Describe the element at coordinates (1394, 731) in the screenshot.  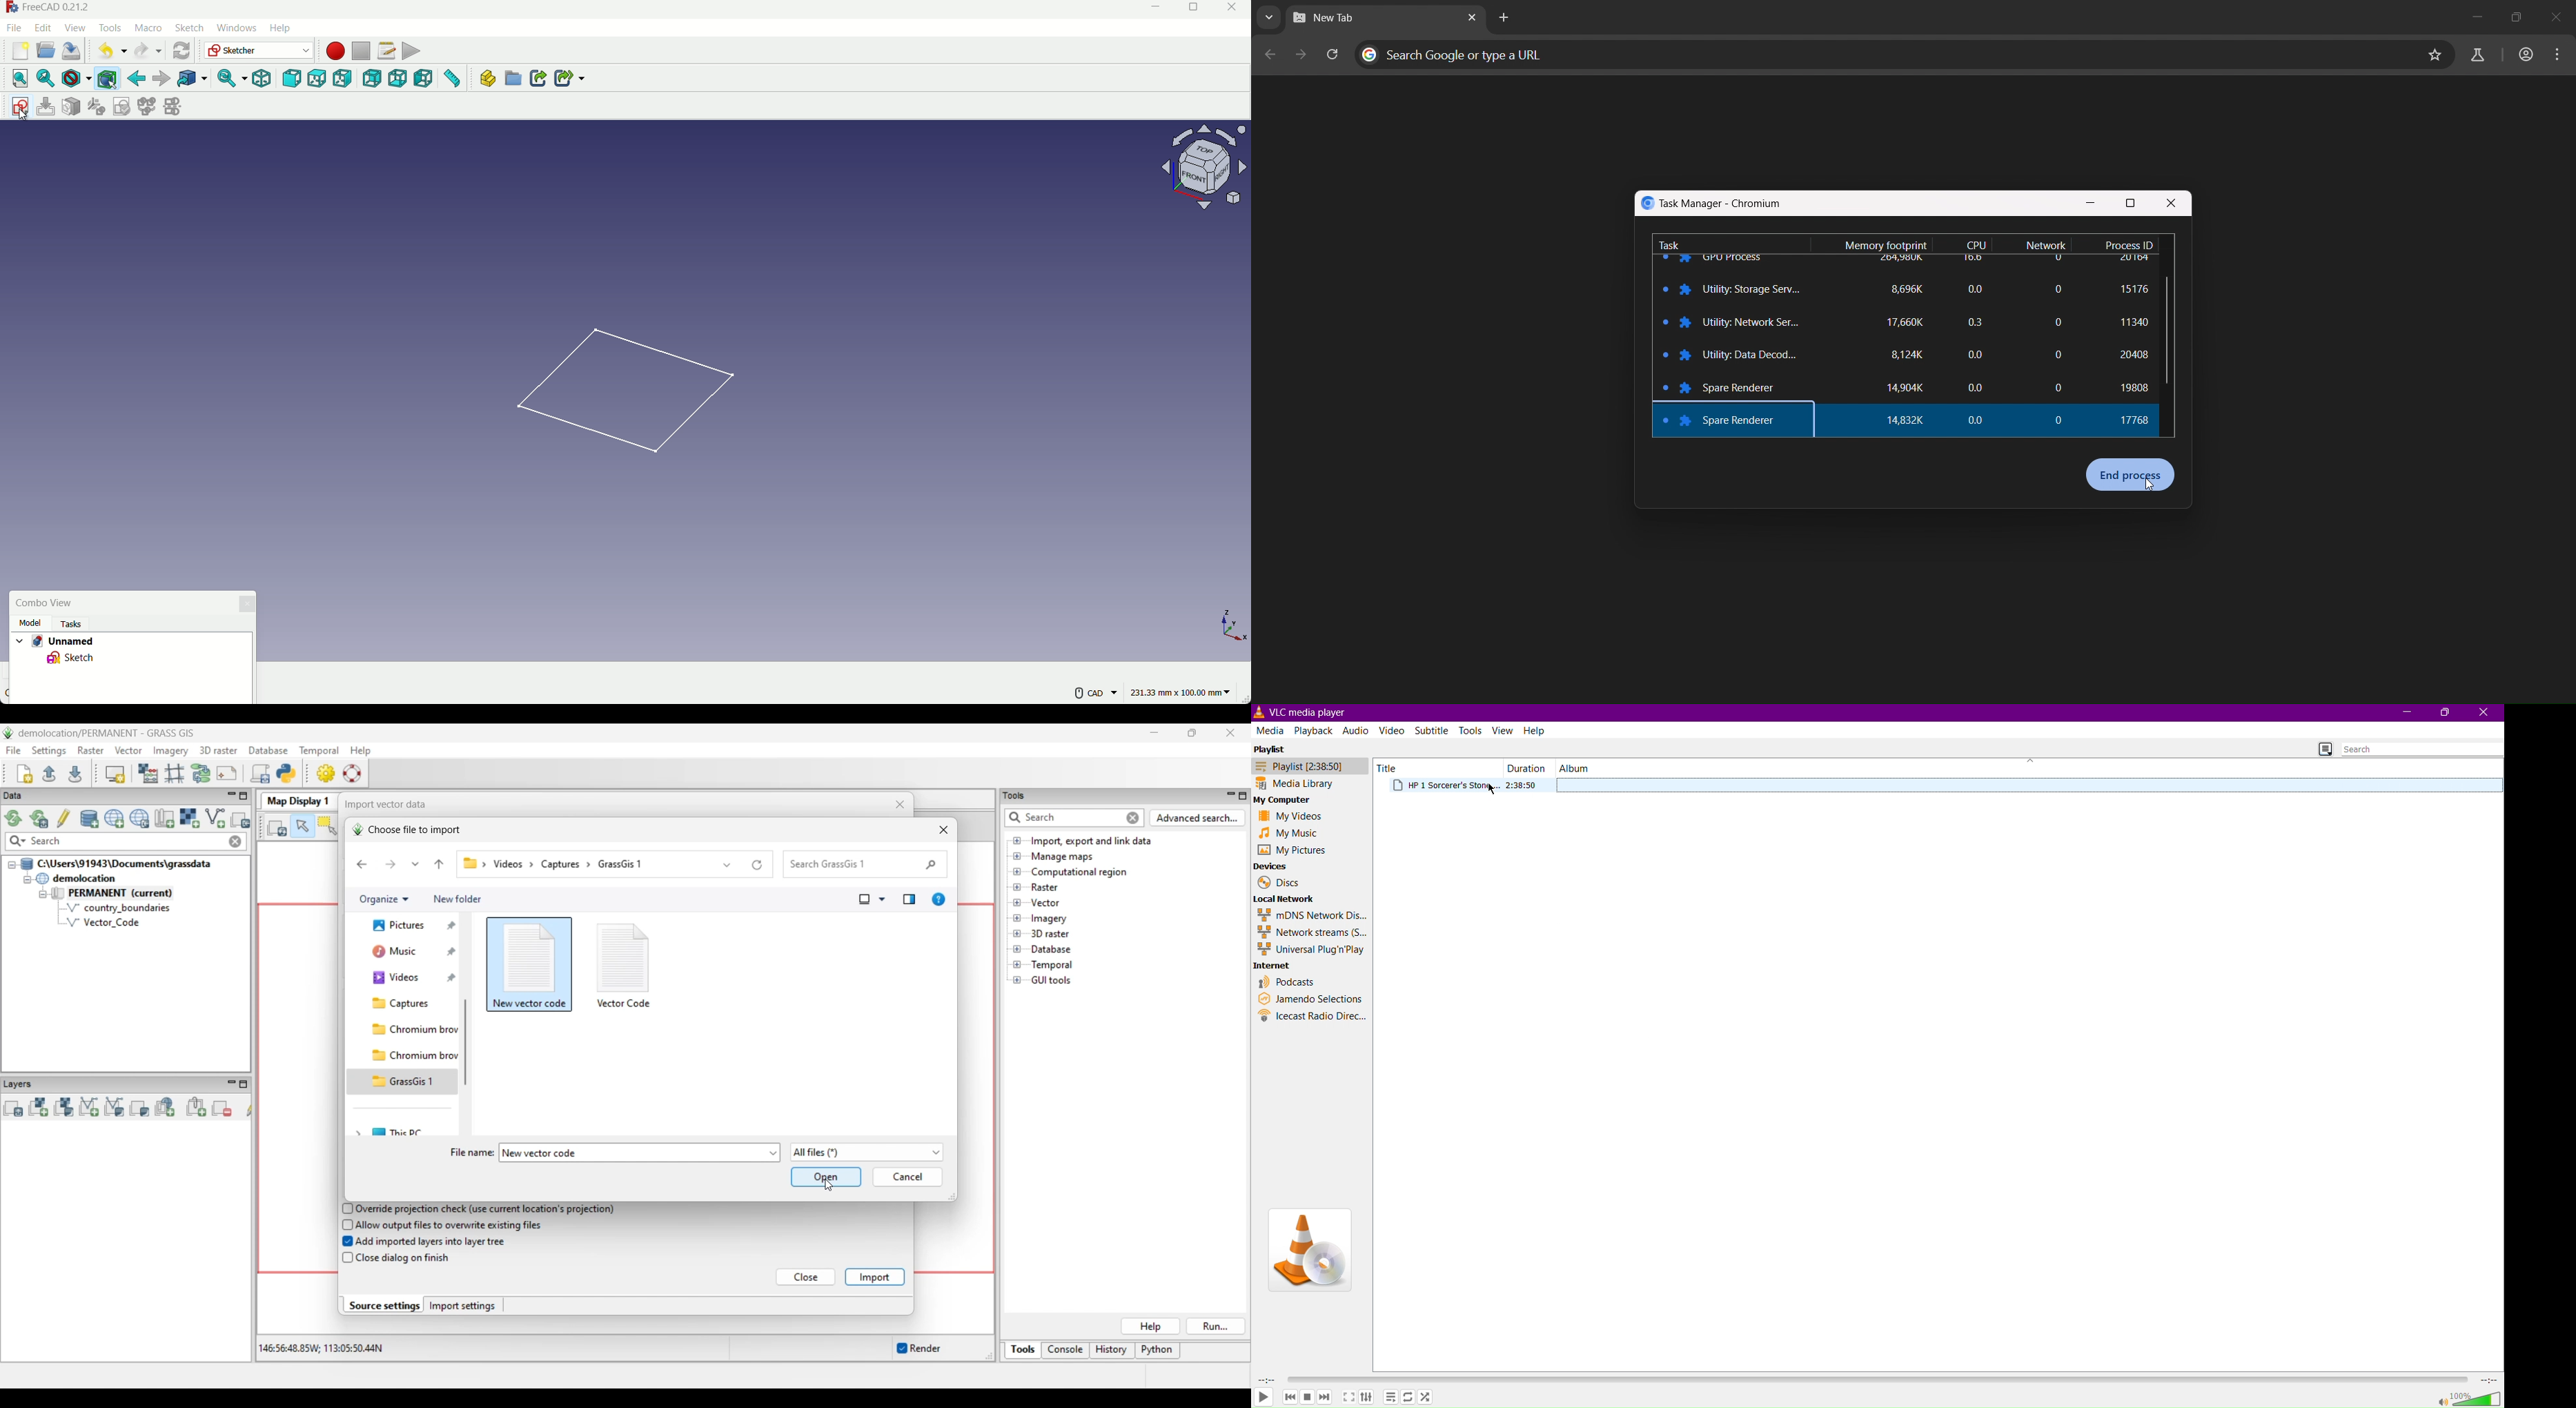
I see `Video` at that location.